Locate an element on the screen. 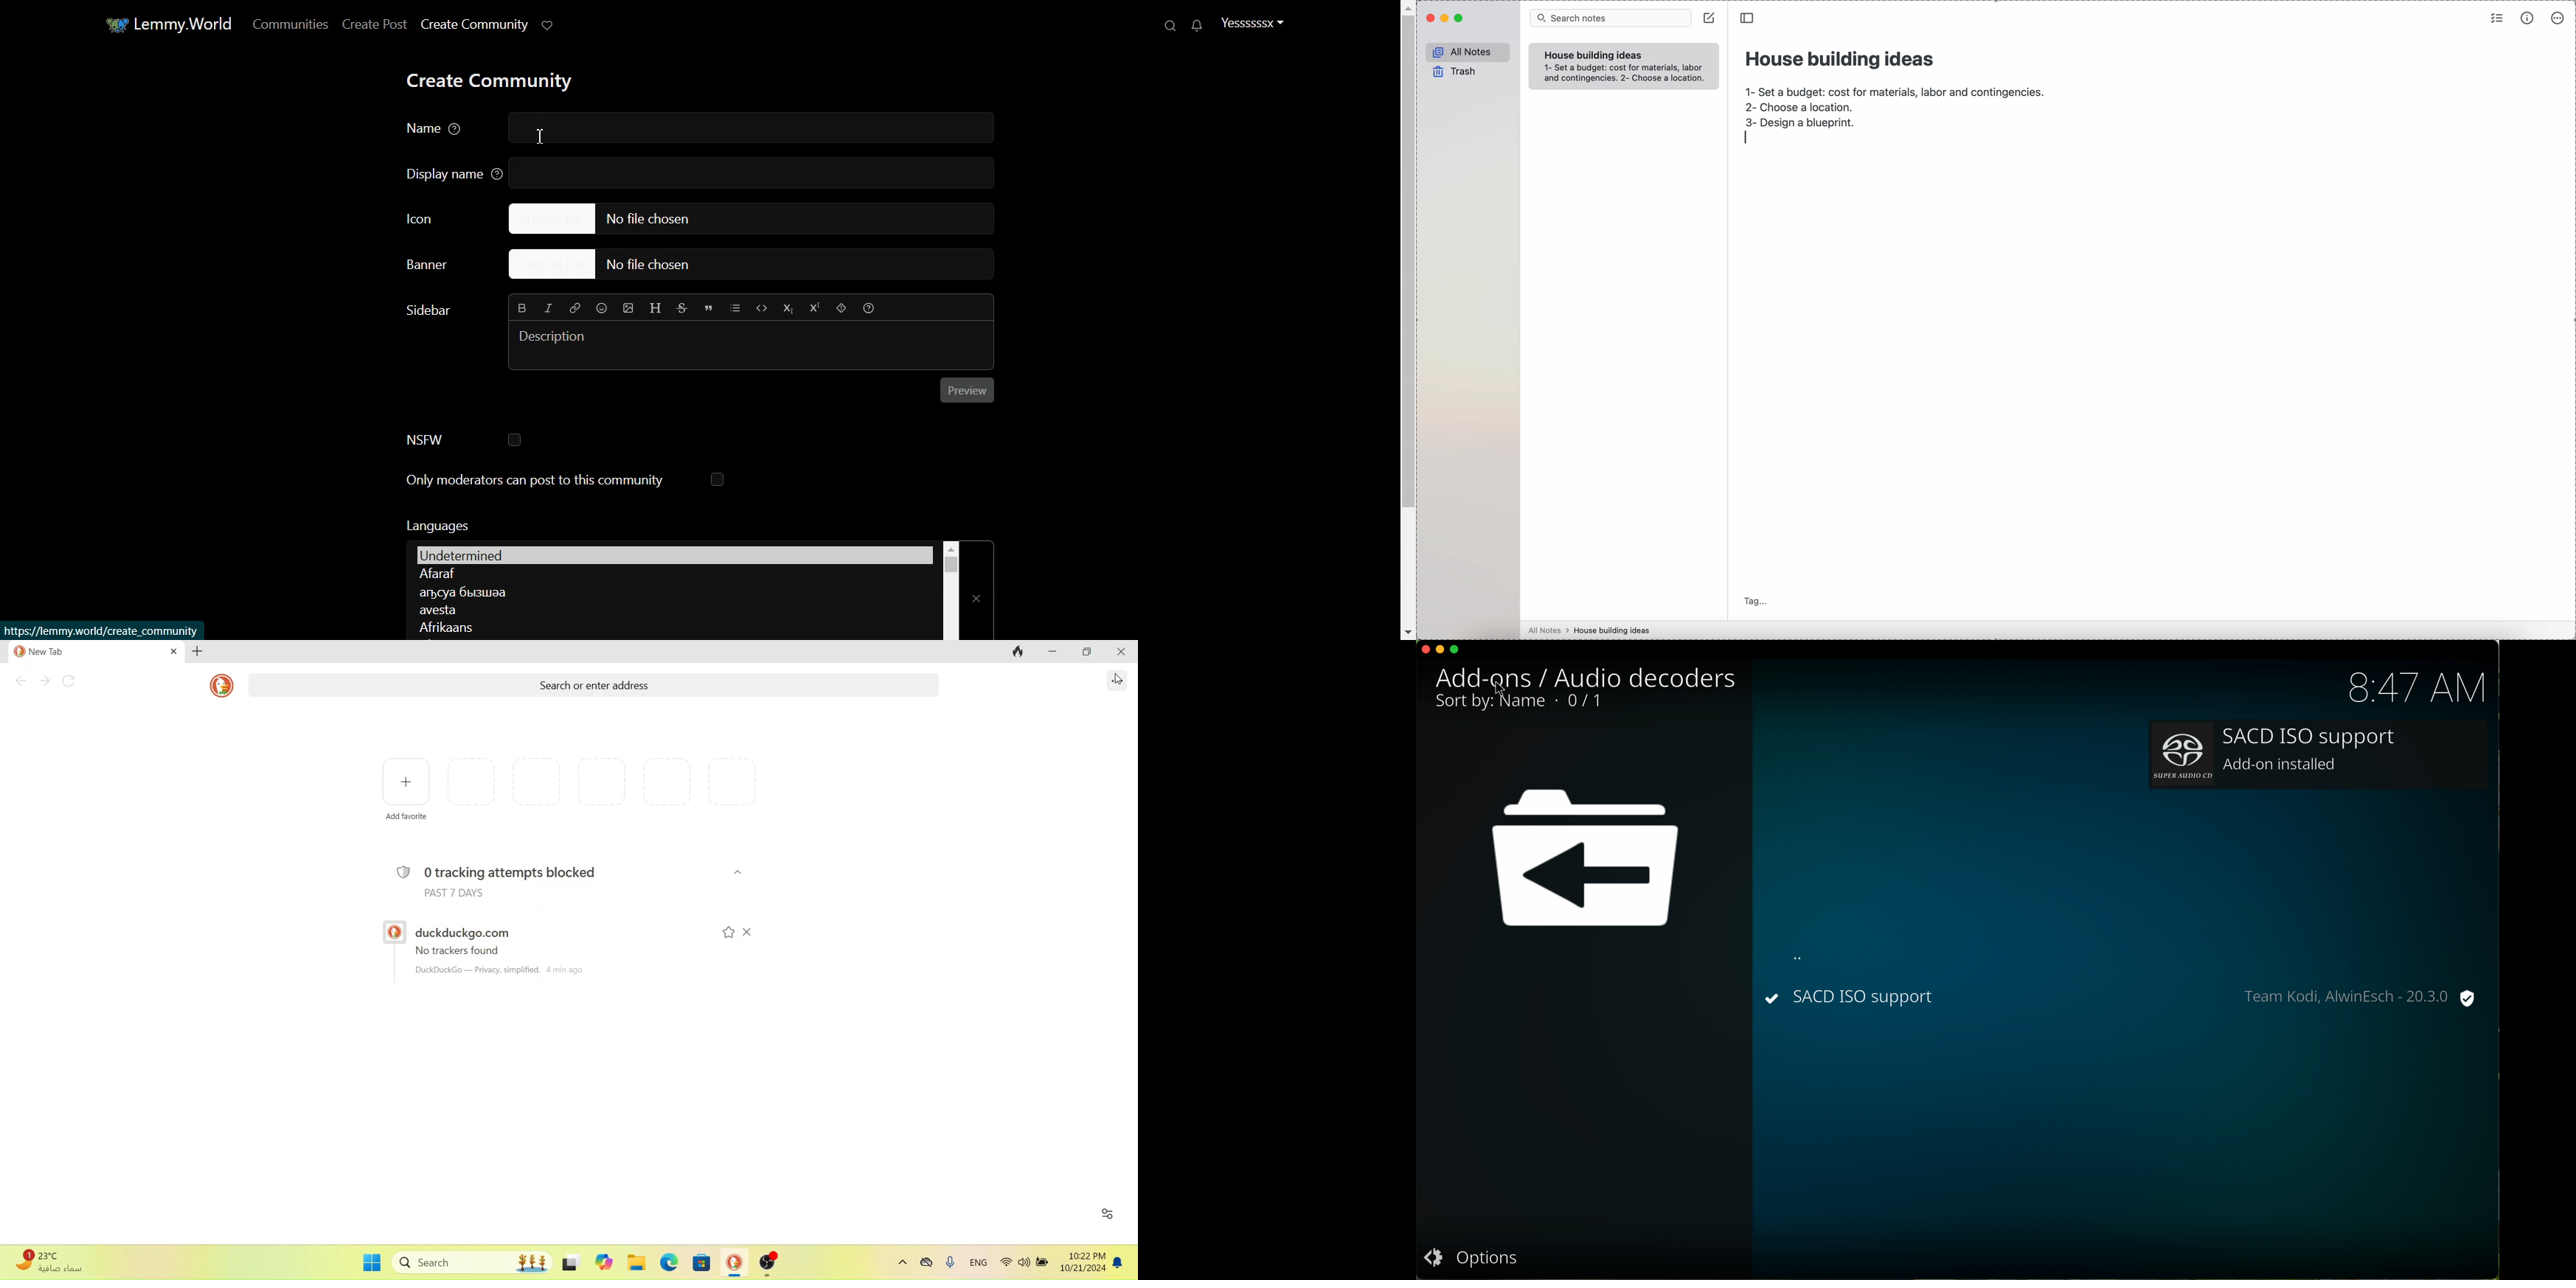 This screenshot has height=1288, width=2576. Language is located at coordinates (670, 626).